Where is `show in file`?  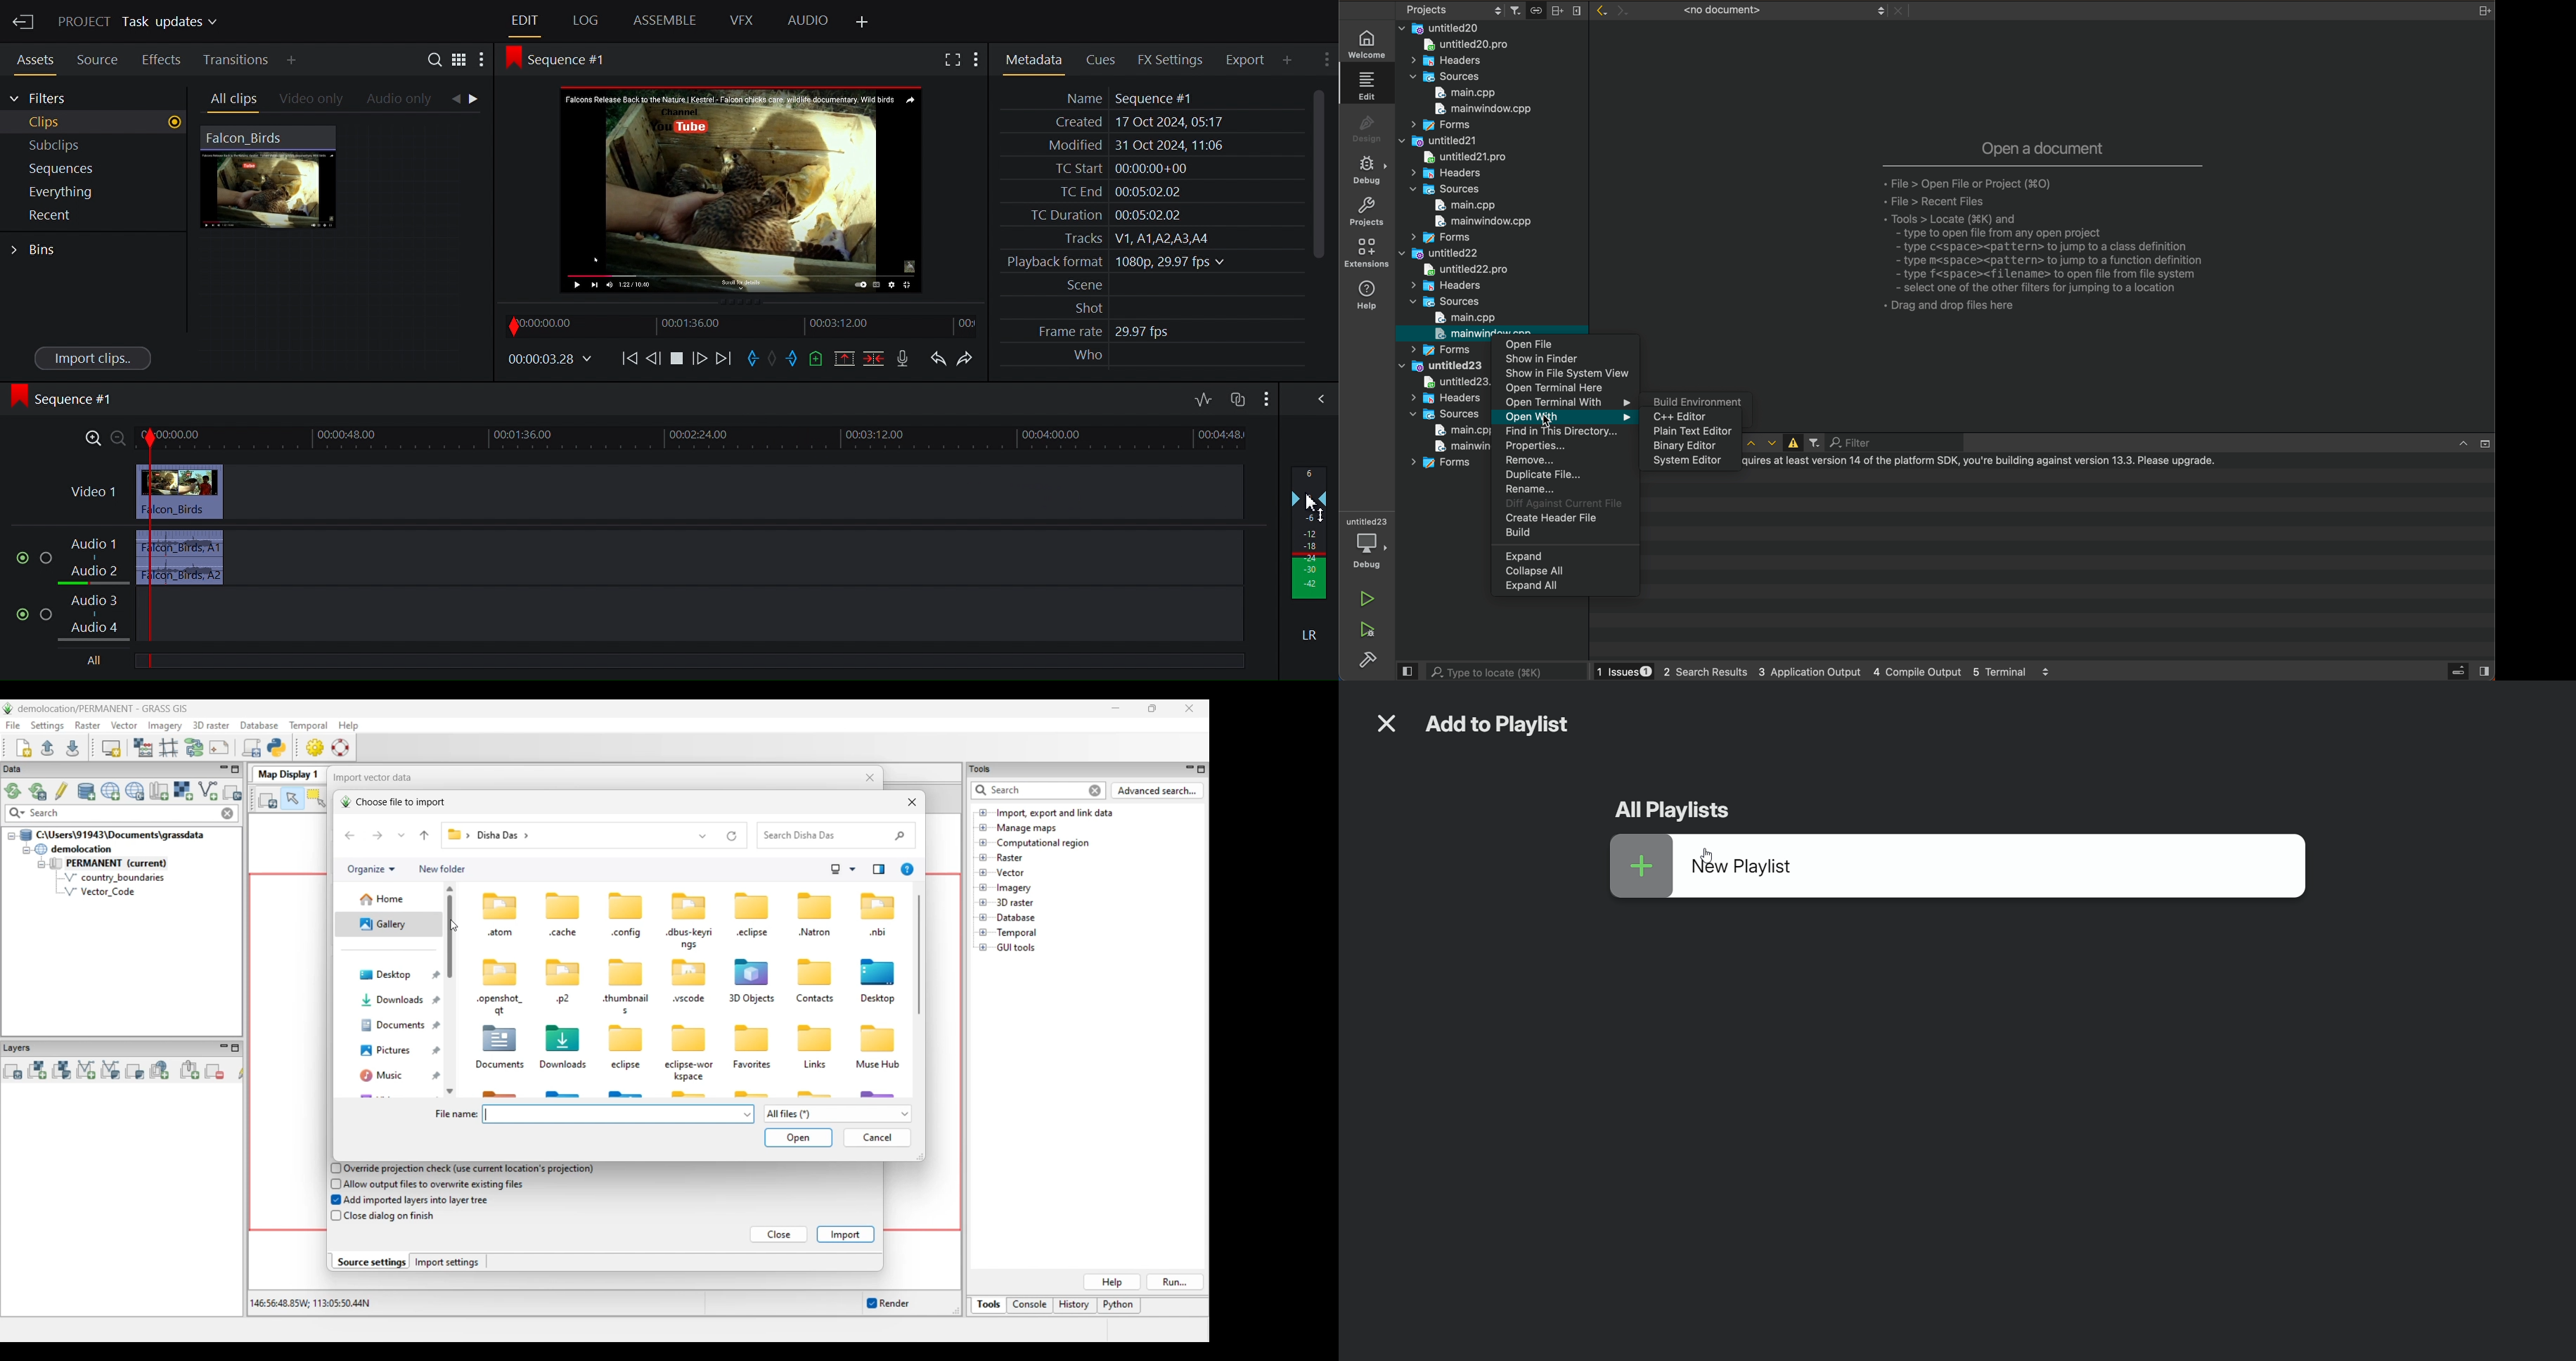
show in file is located at coordinates (1569, 374).